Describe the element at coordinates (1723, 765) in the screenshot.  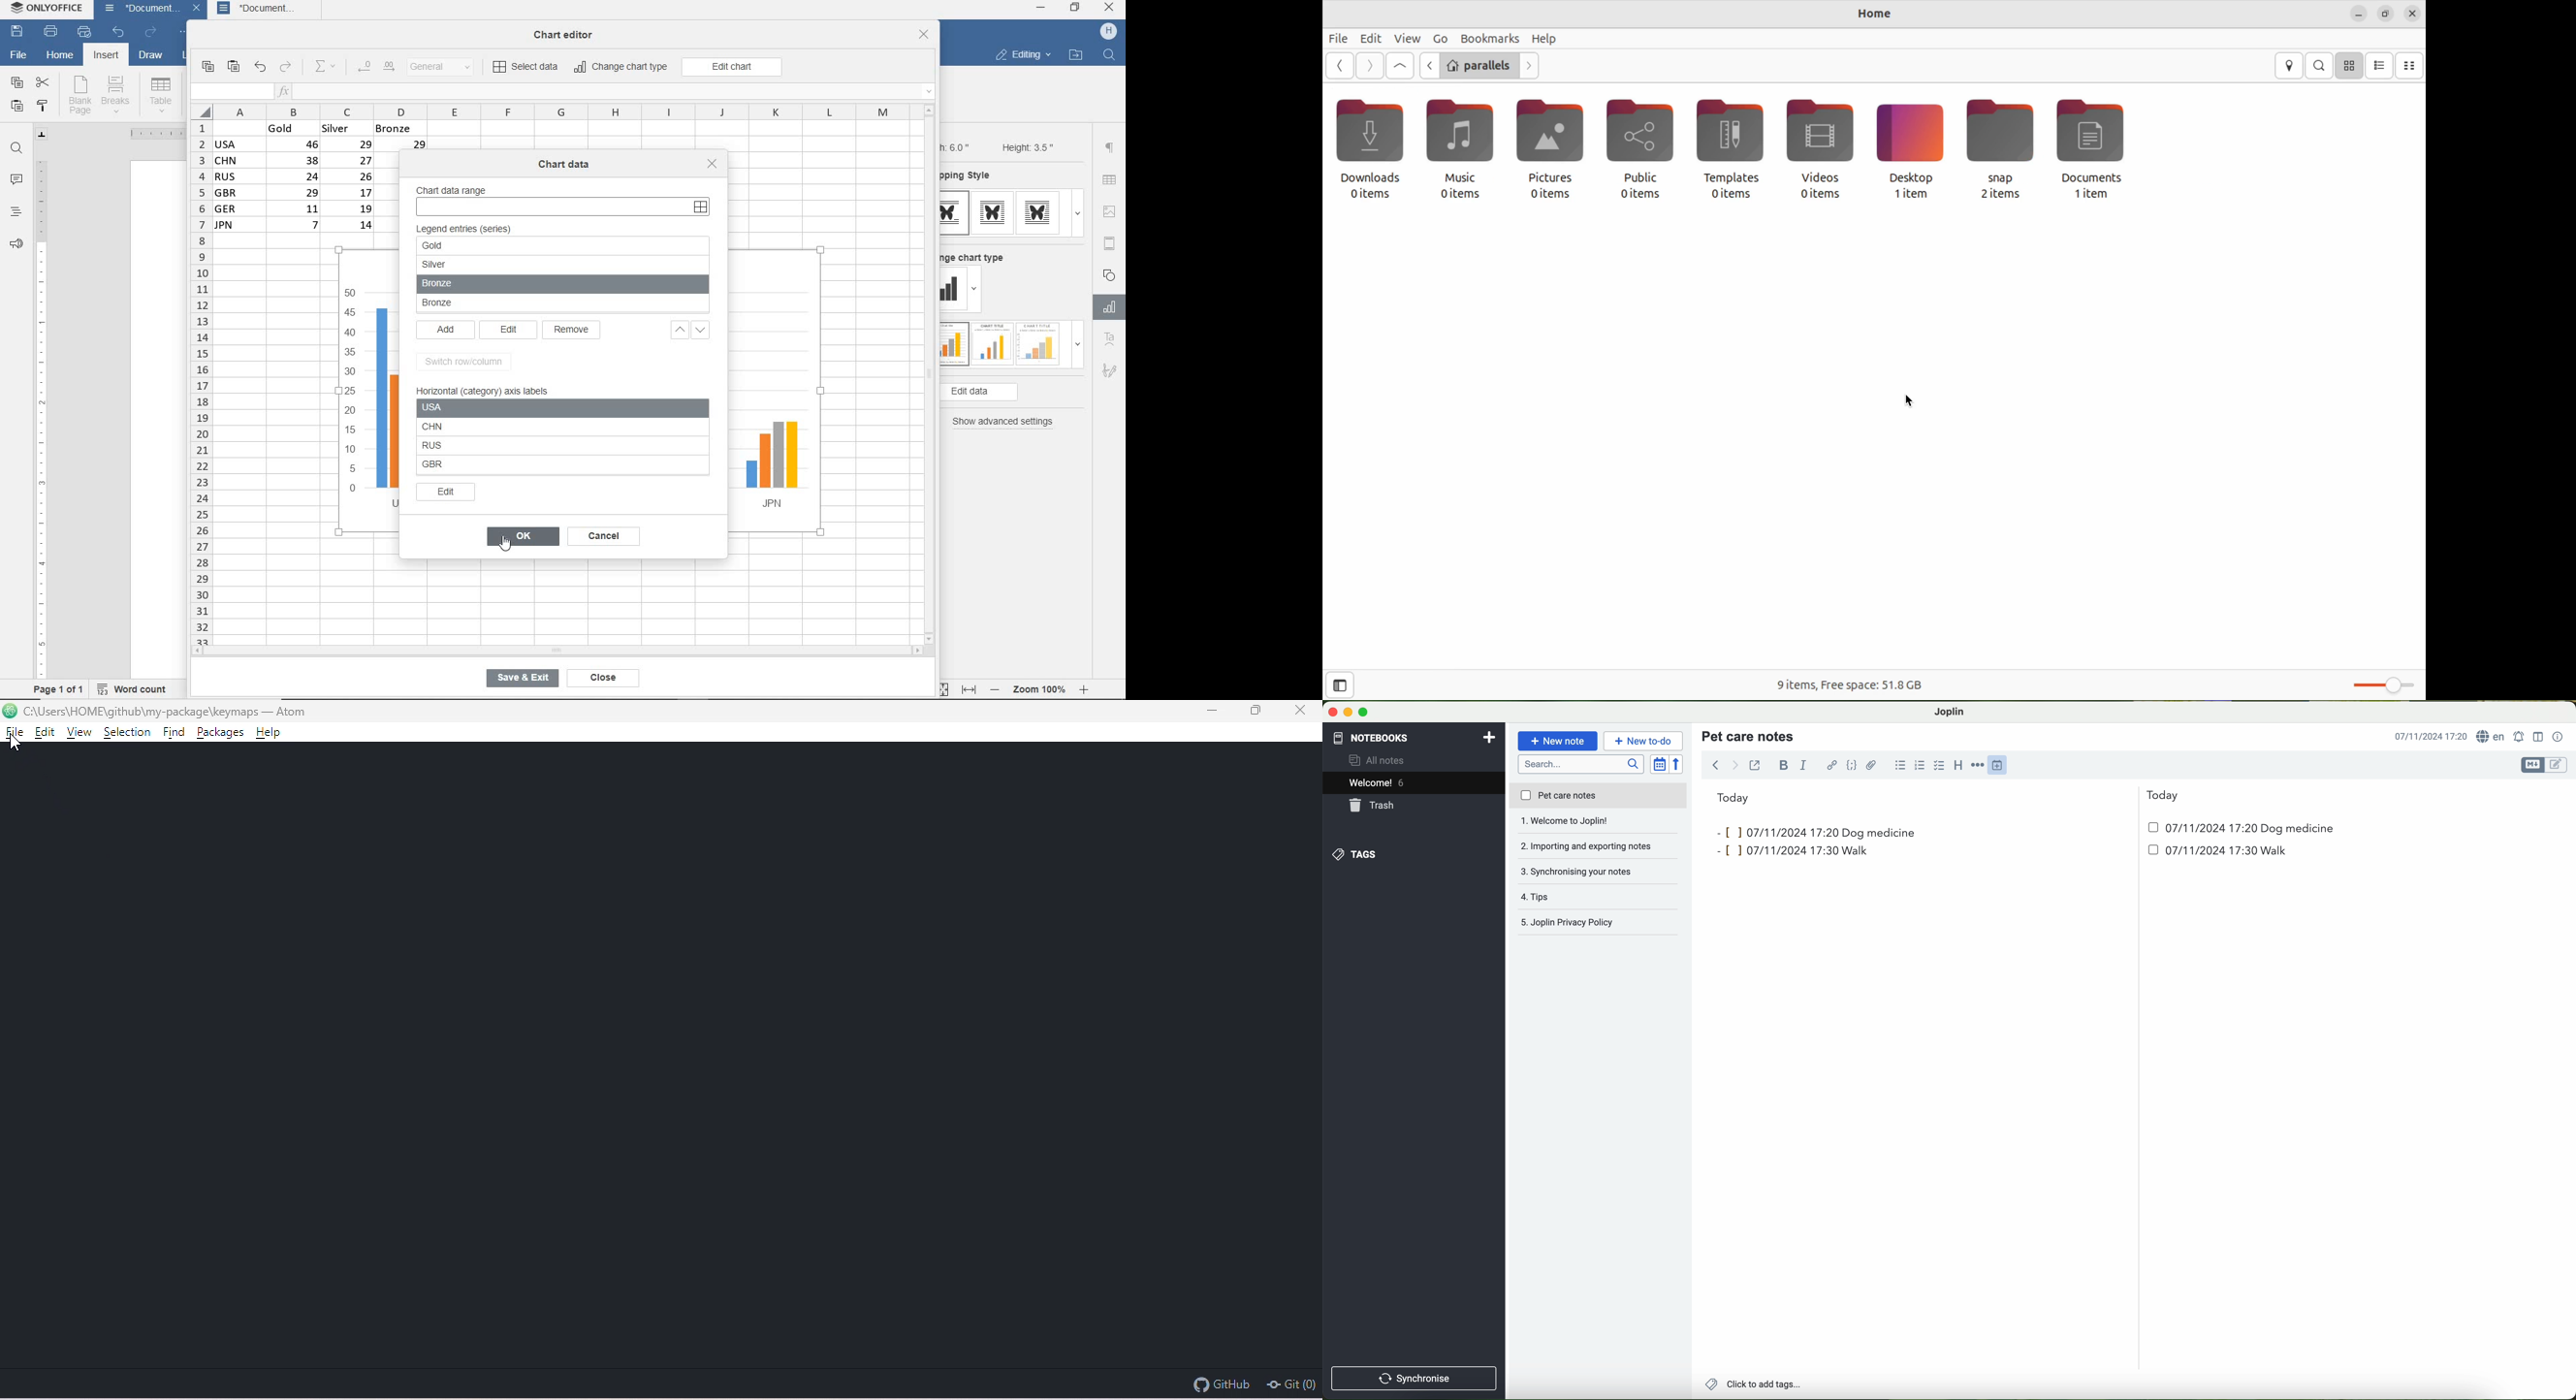
I see `navigation arrows` at that location.